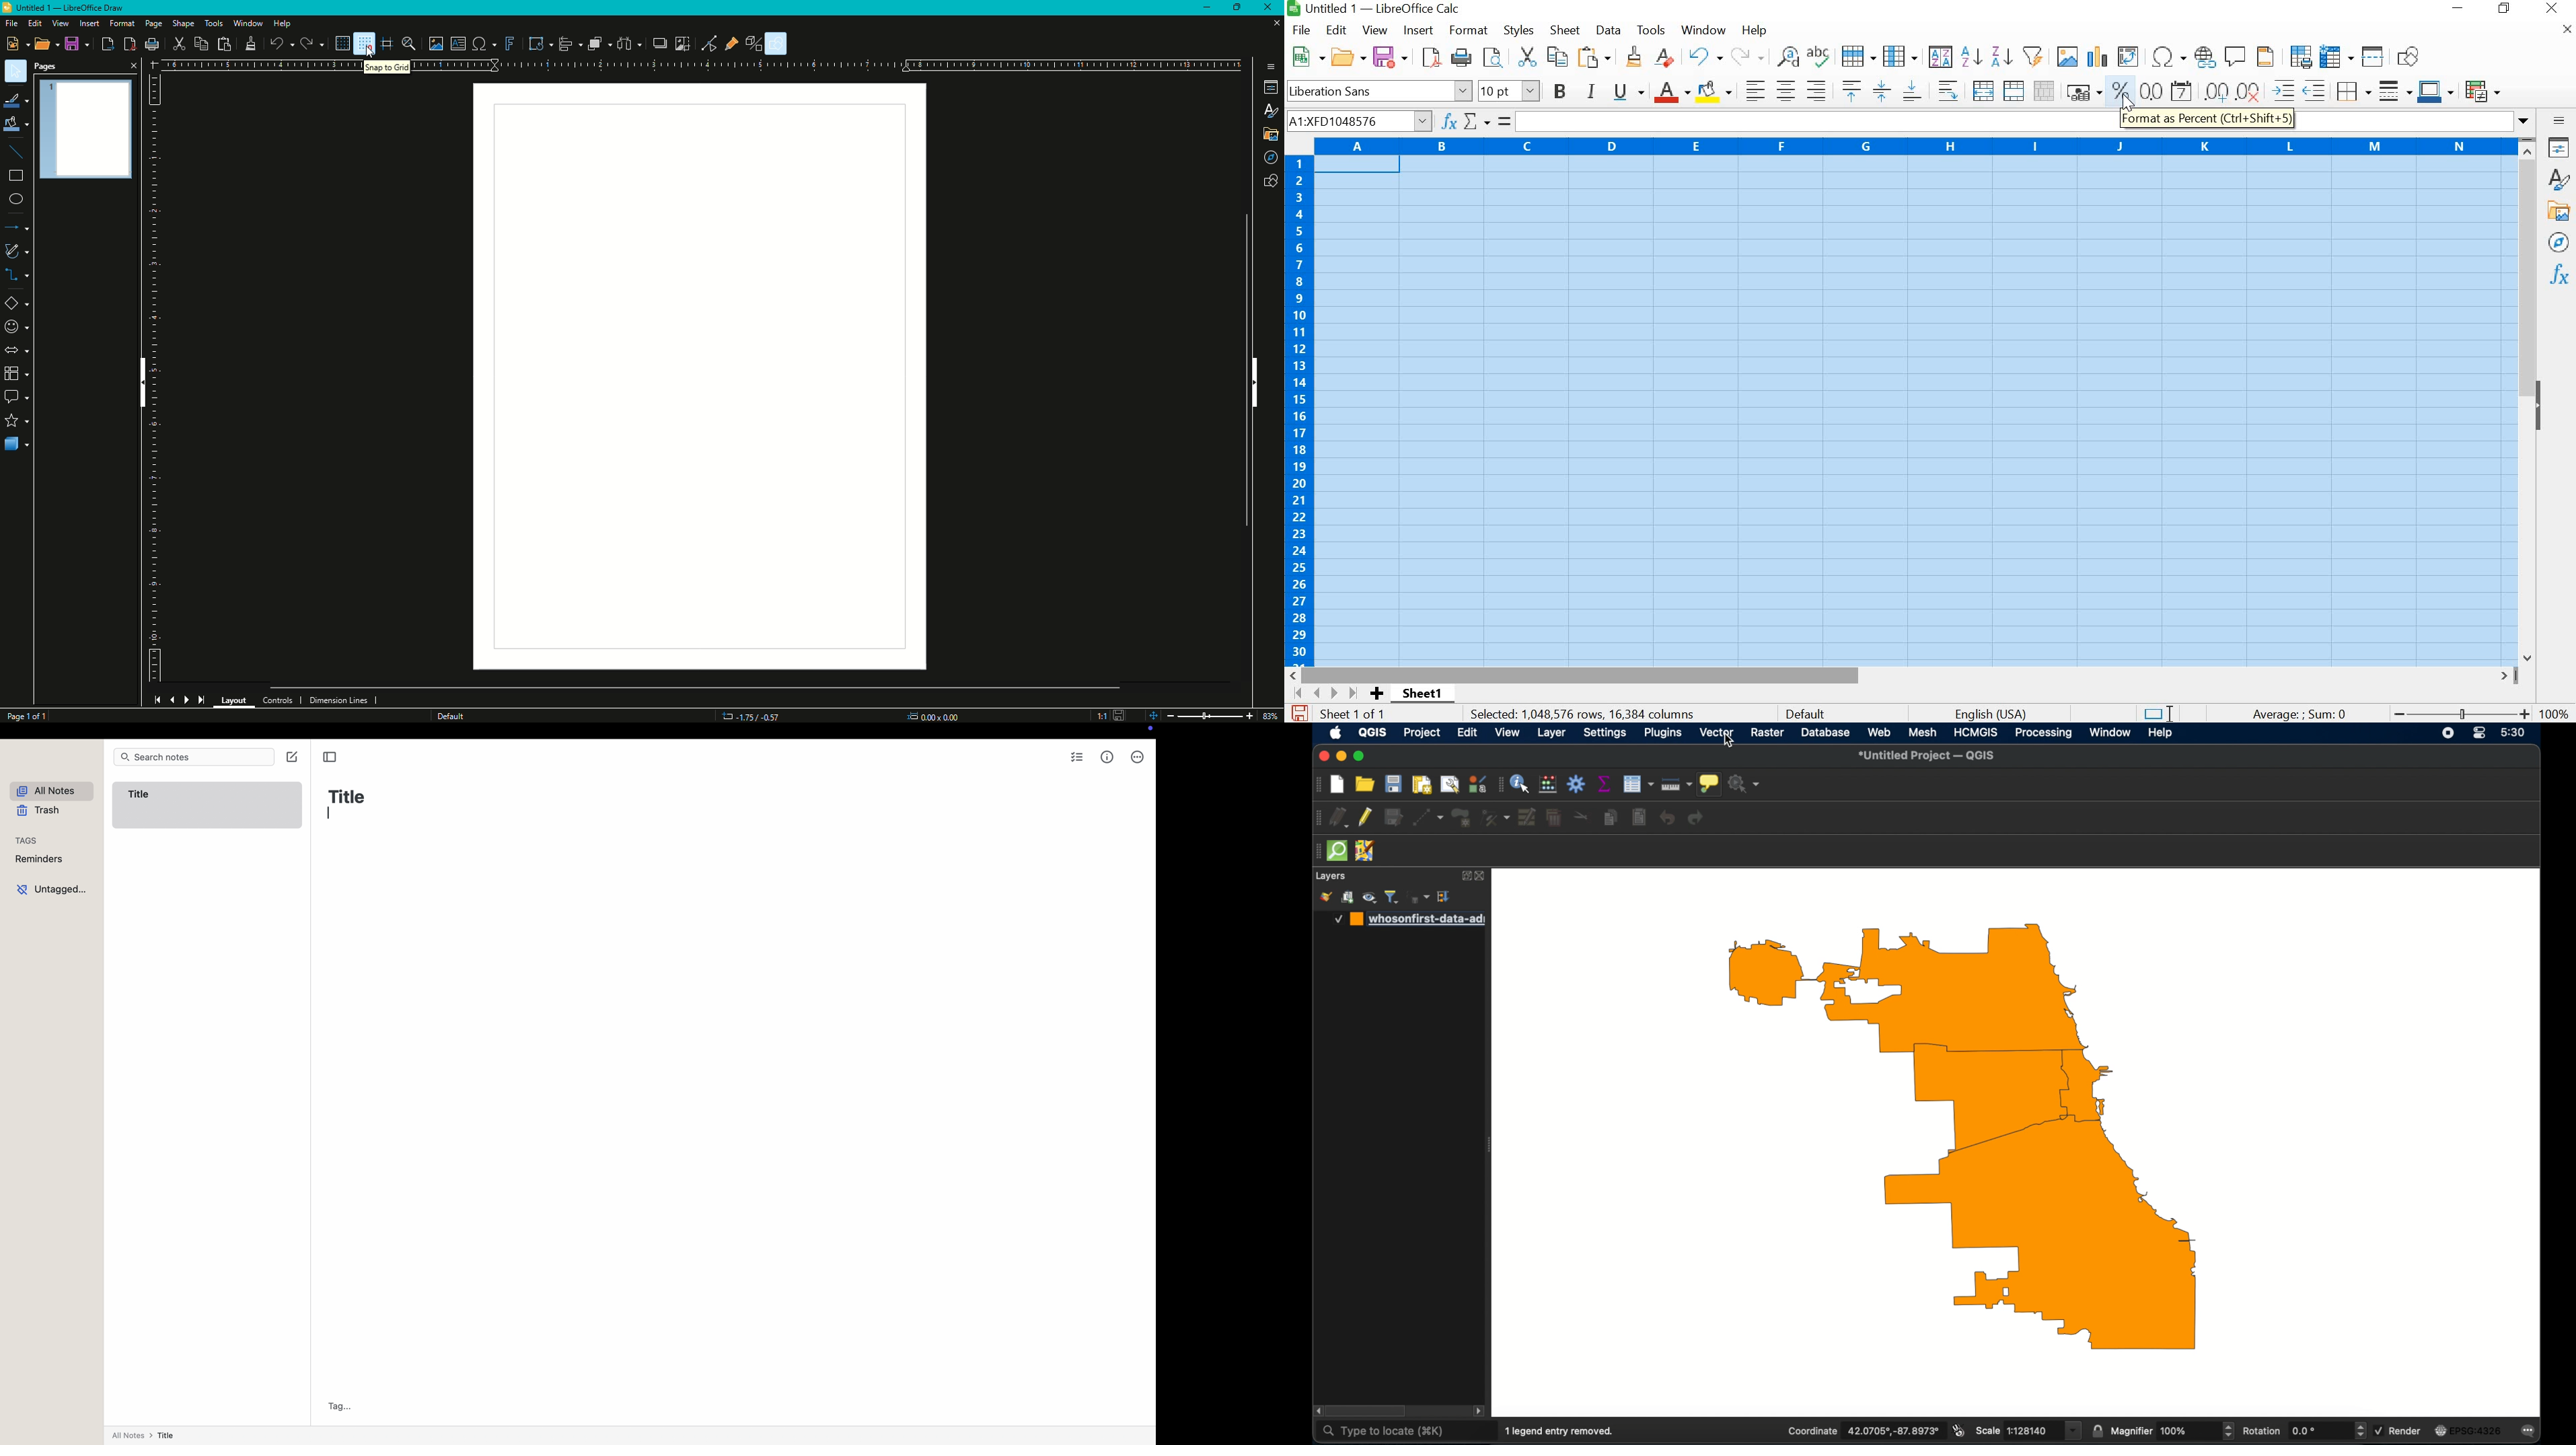 The width and height of the screenshot is (2576, 1456). Describe the element at coordinates (337, 43) in the screenshot. I see `Display grid` at that location.